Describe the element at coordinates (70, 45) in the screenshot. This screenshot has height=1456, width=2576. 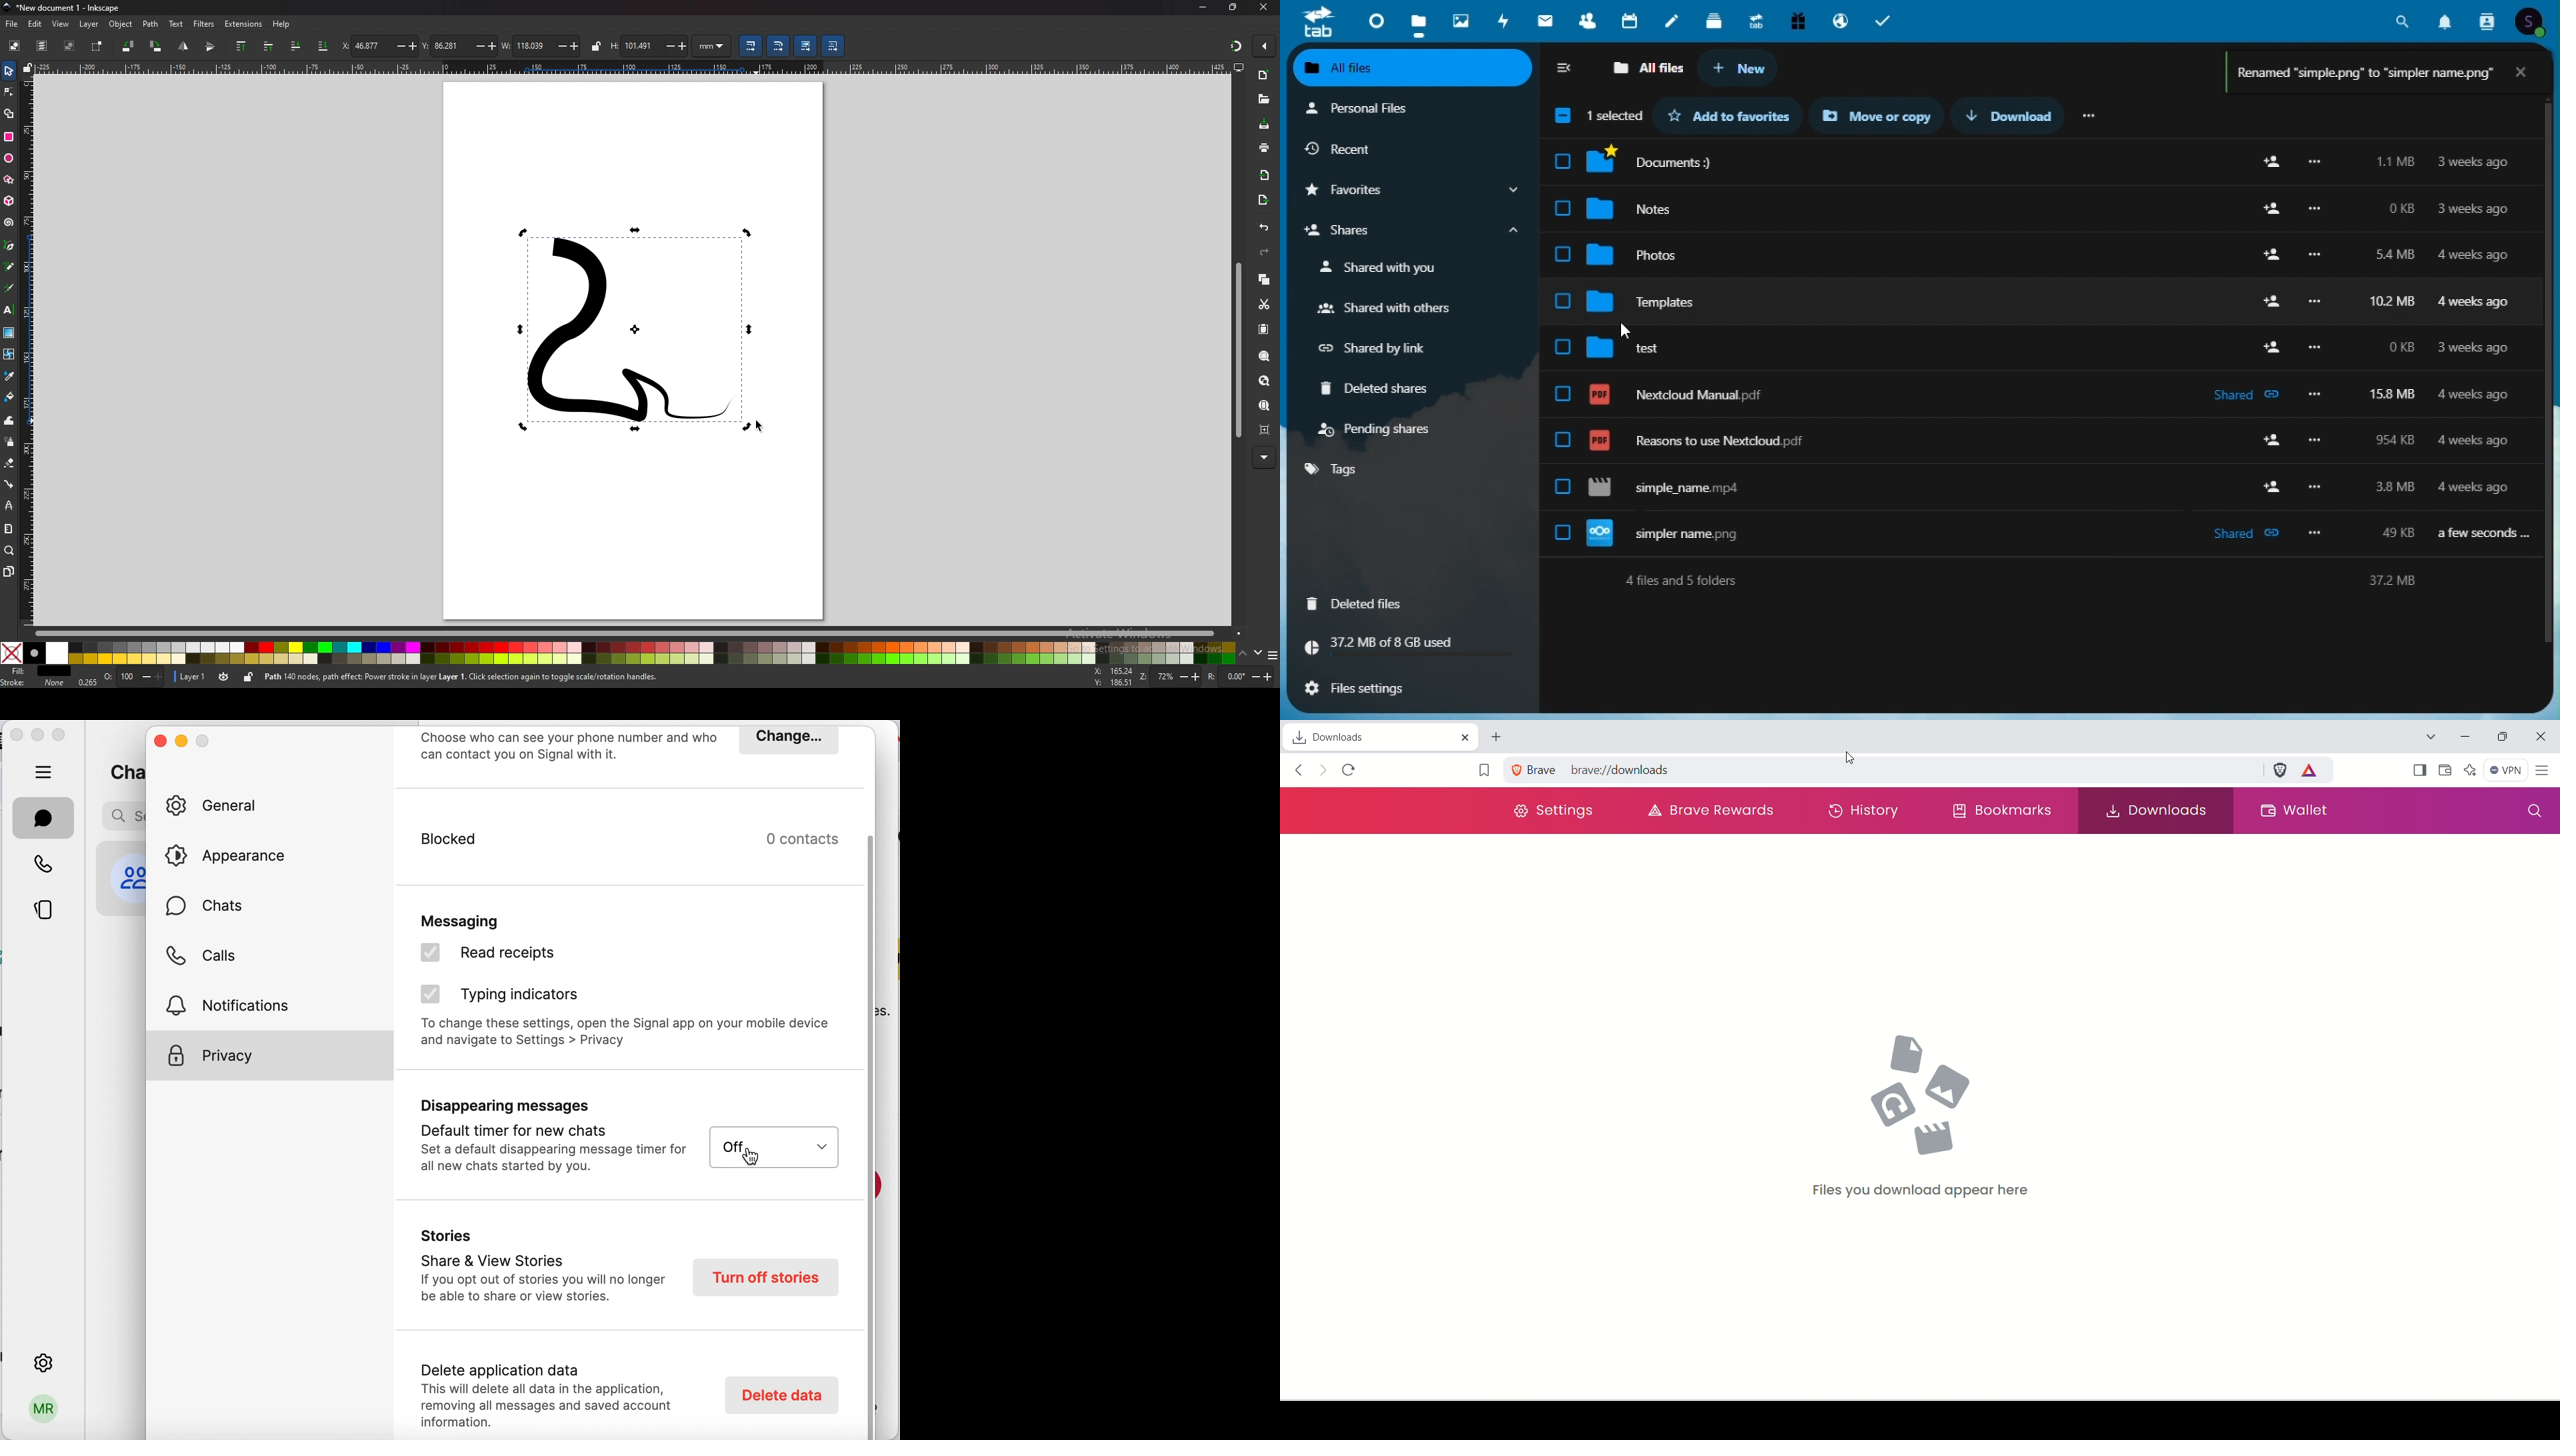
I see `deselect` at that location.